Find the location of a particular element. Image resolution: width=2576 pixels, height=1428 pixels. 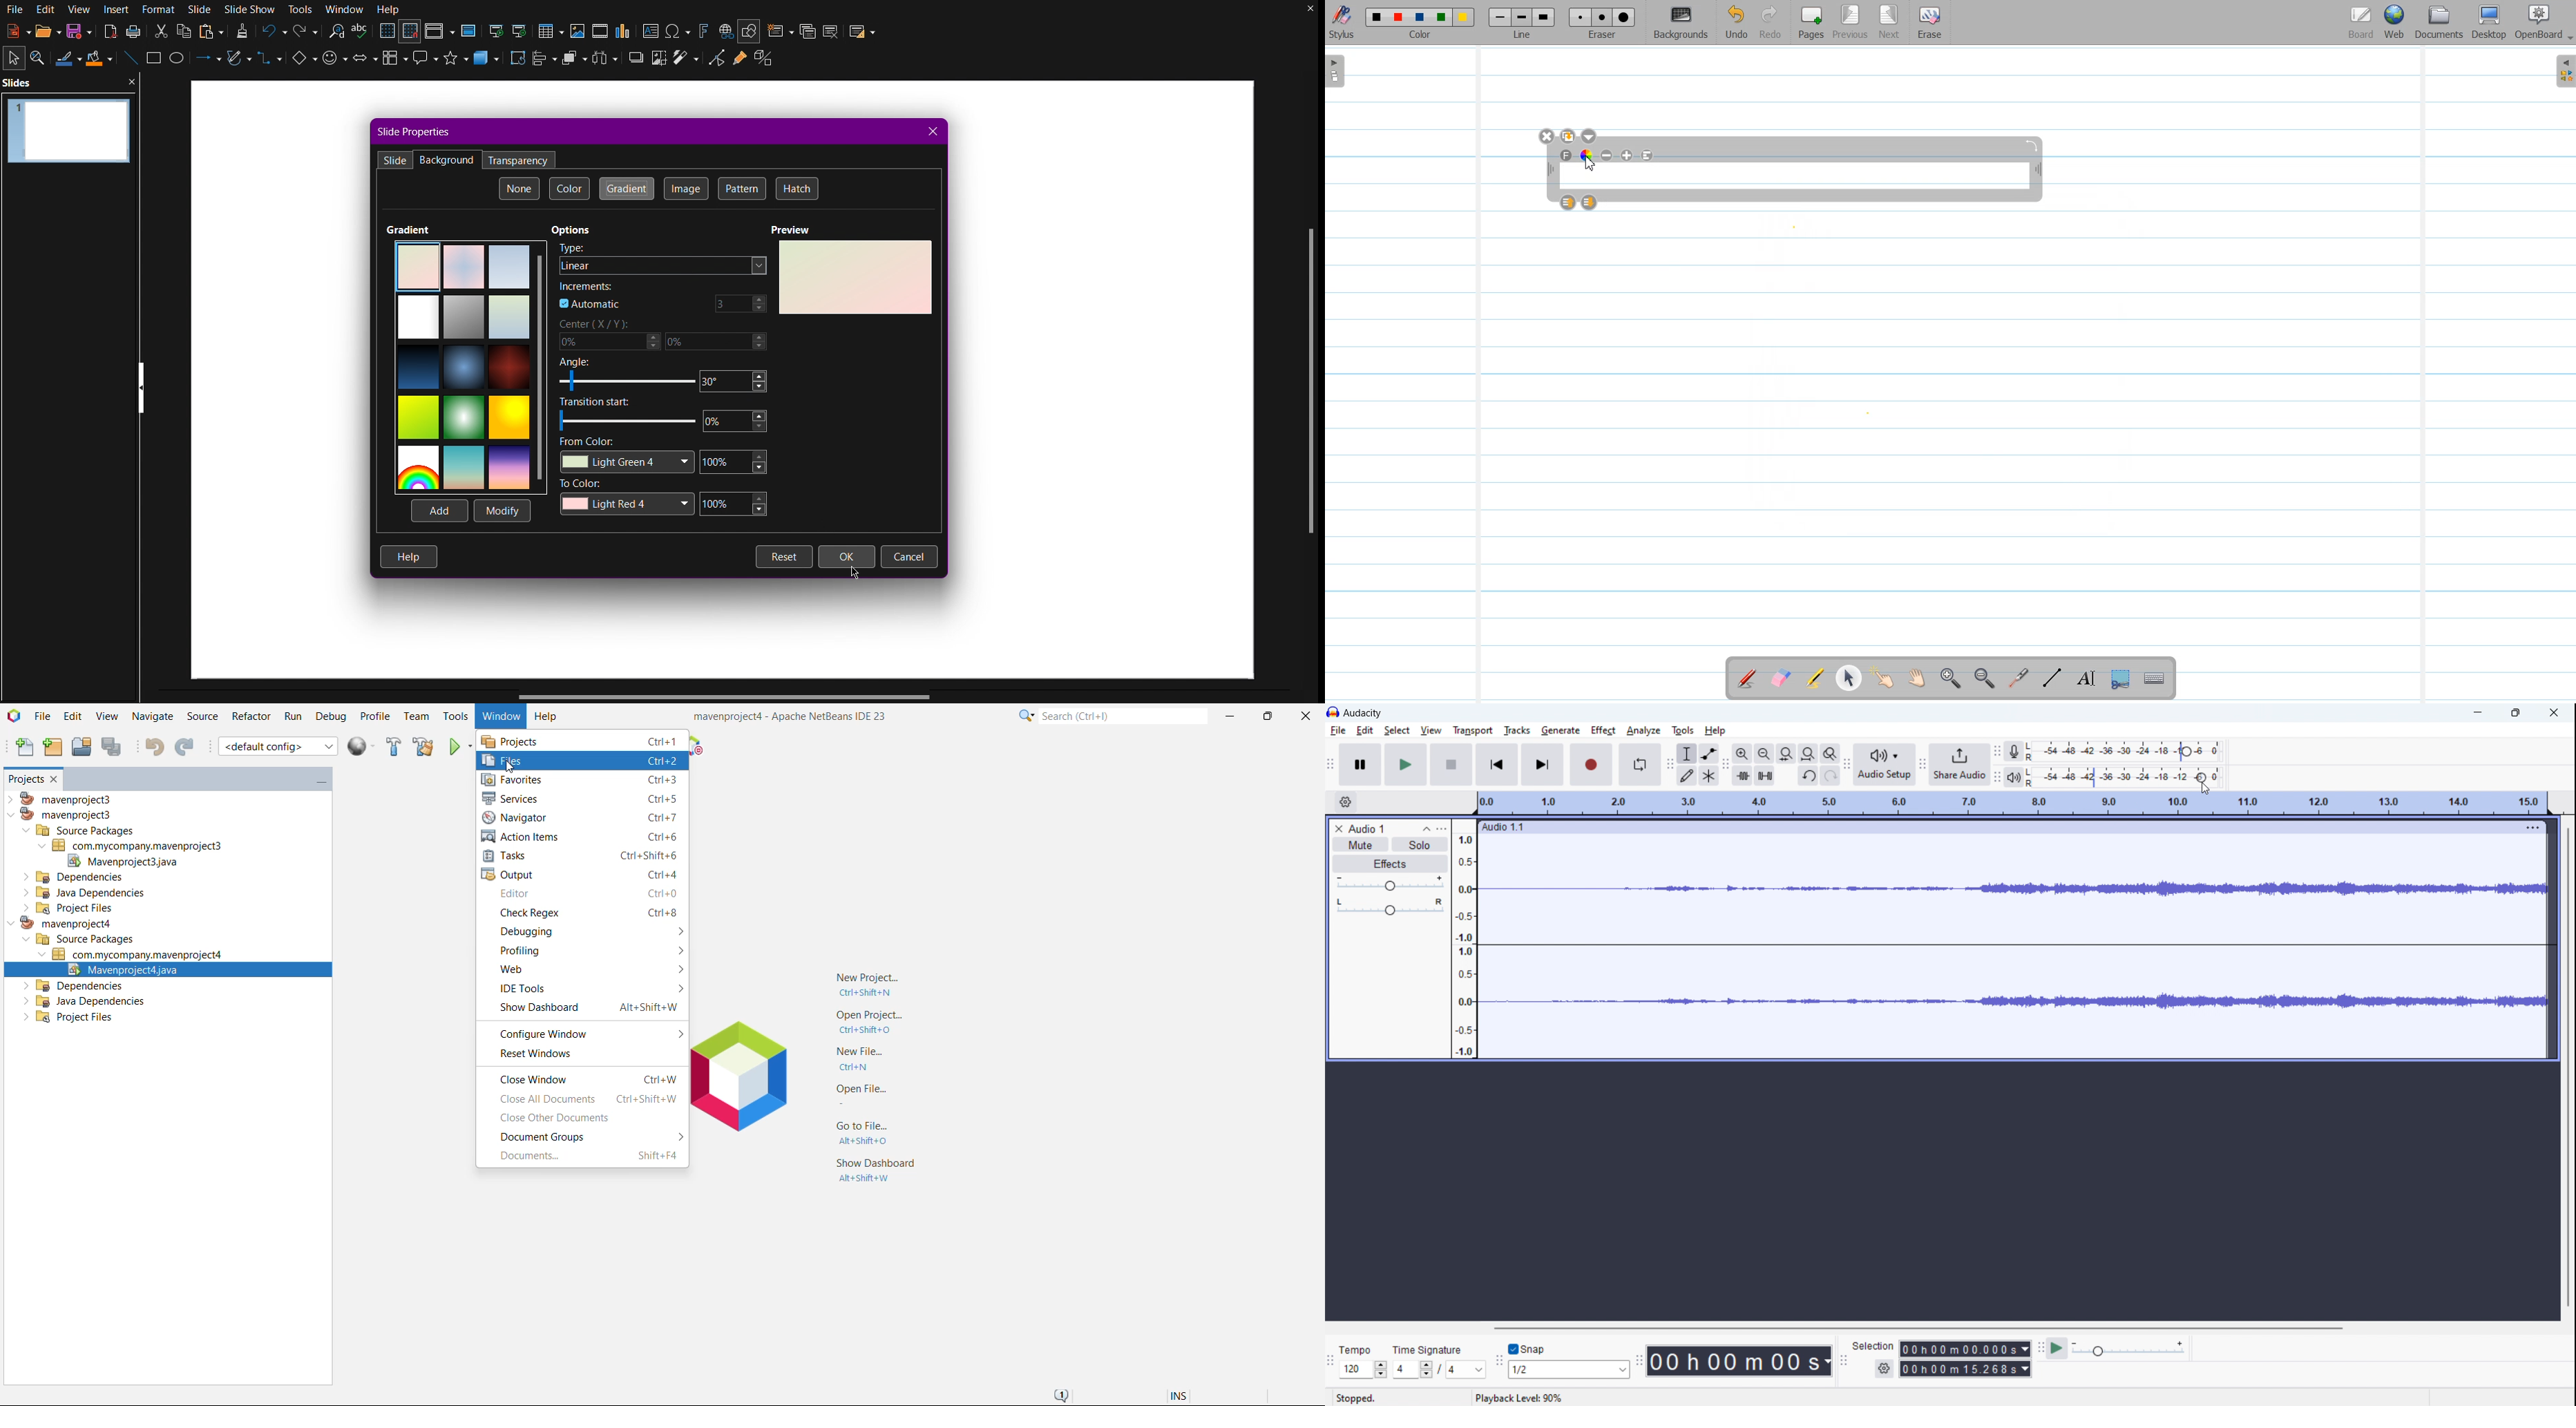

view menu is located at coordinates (1442, 828).